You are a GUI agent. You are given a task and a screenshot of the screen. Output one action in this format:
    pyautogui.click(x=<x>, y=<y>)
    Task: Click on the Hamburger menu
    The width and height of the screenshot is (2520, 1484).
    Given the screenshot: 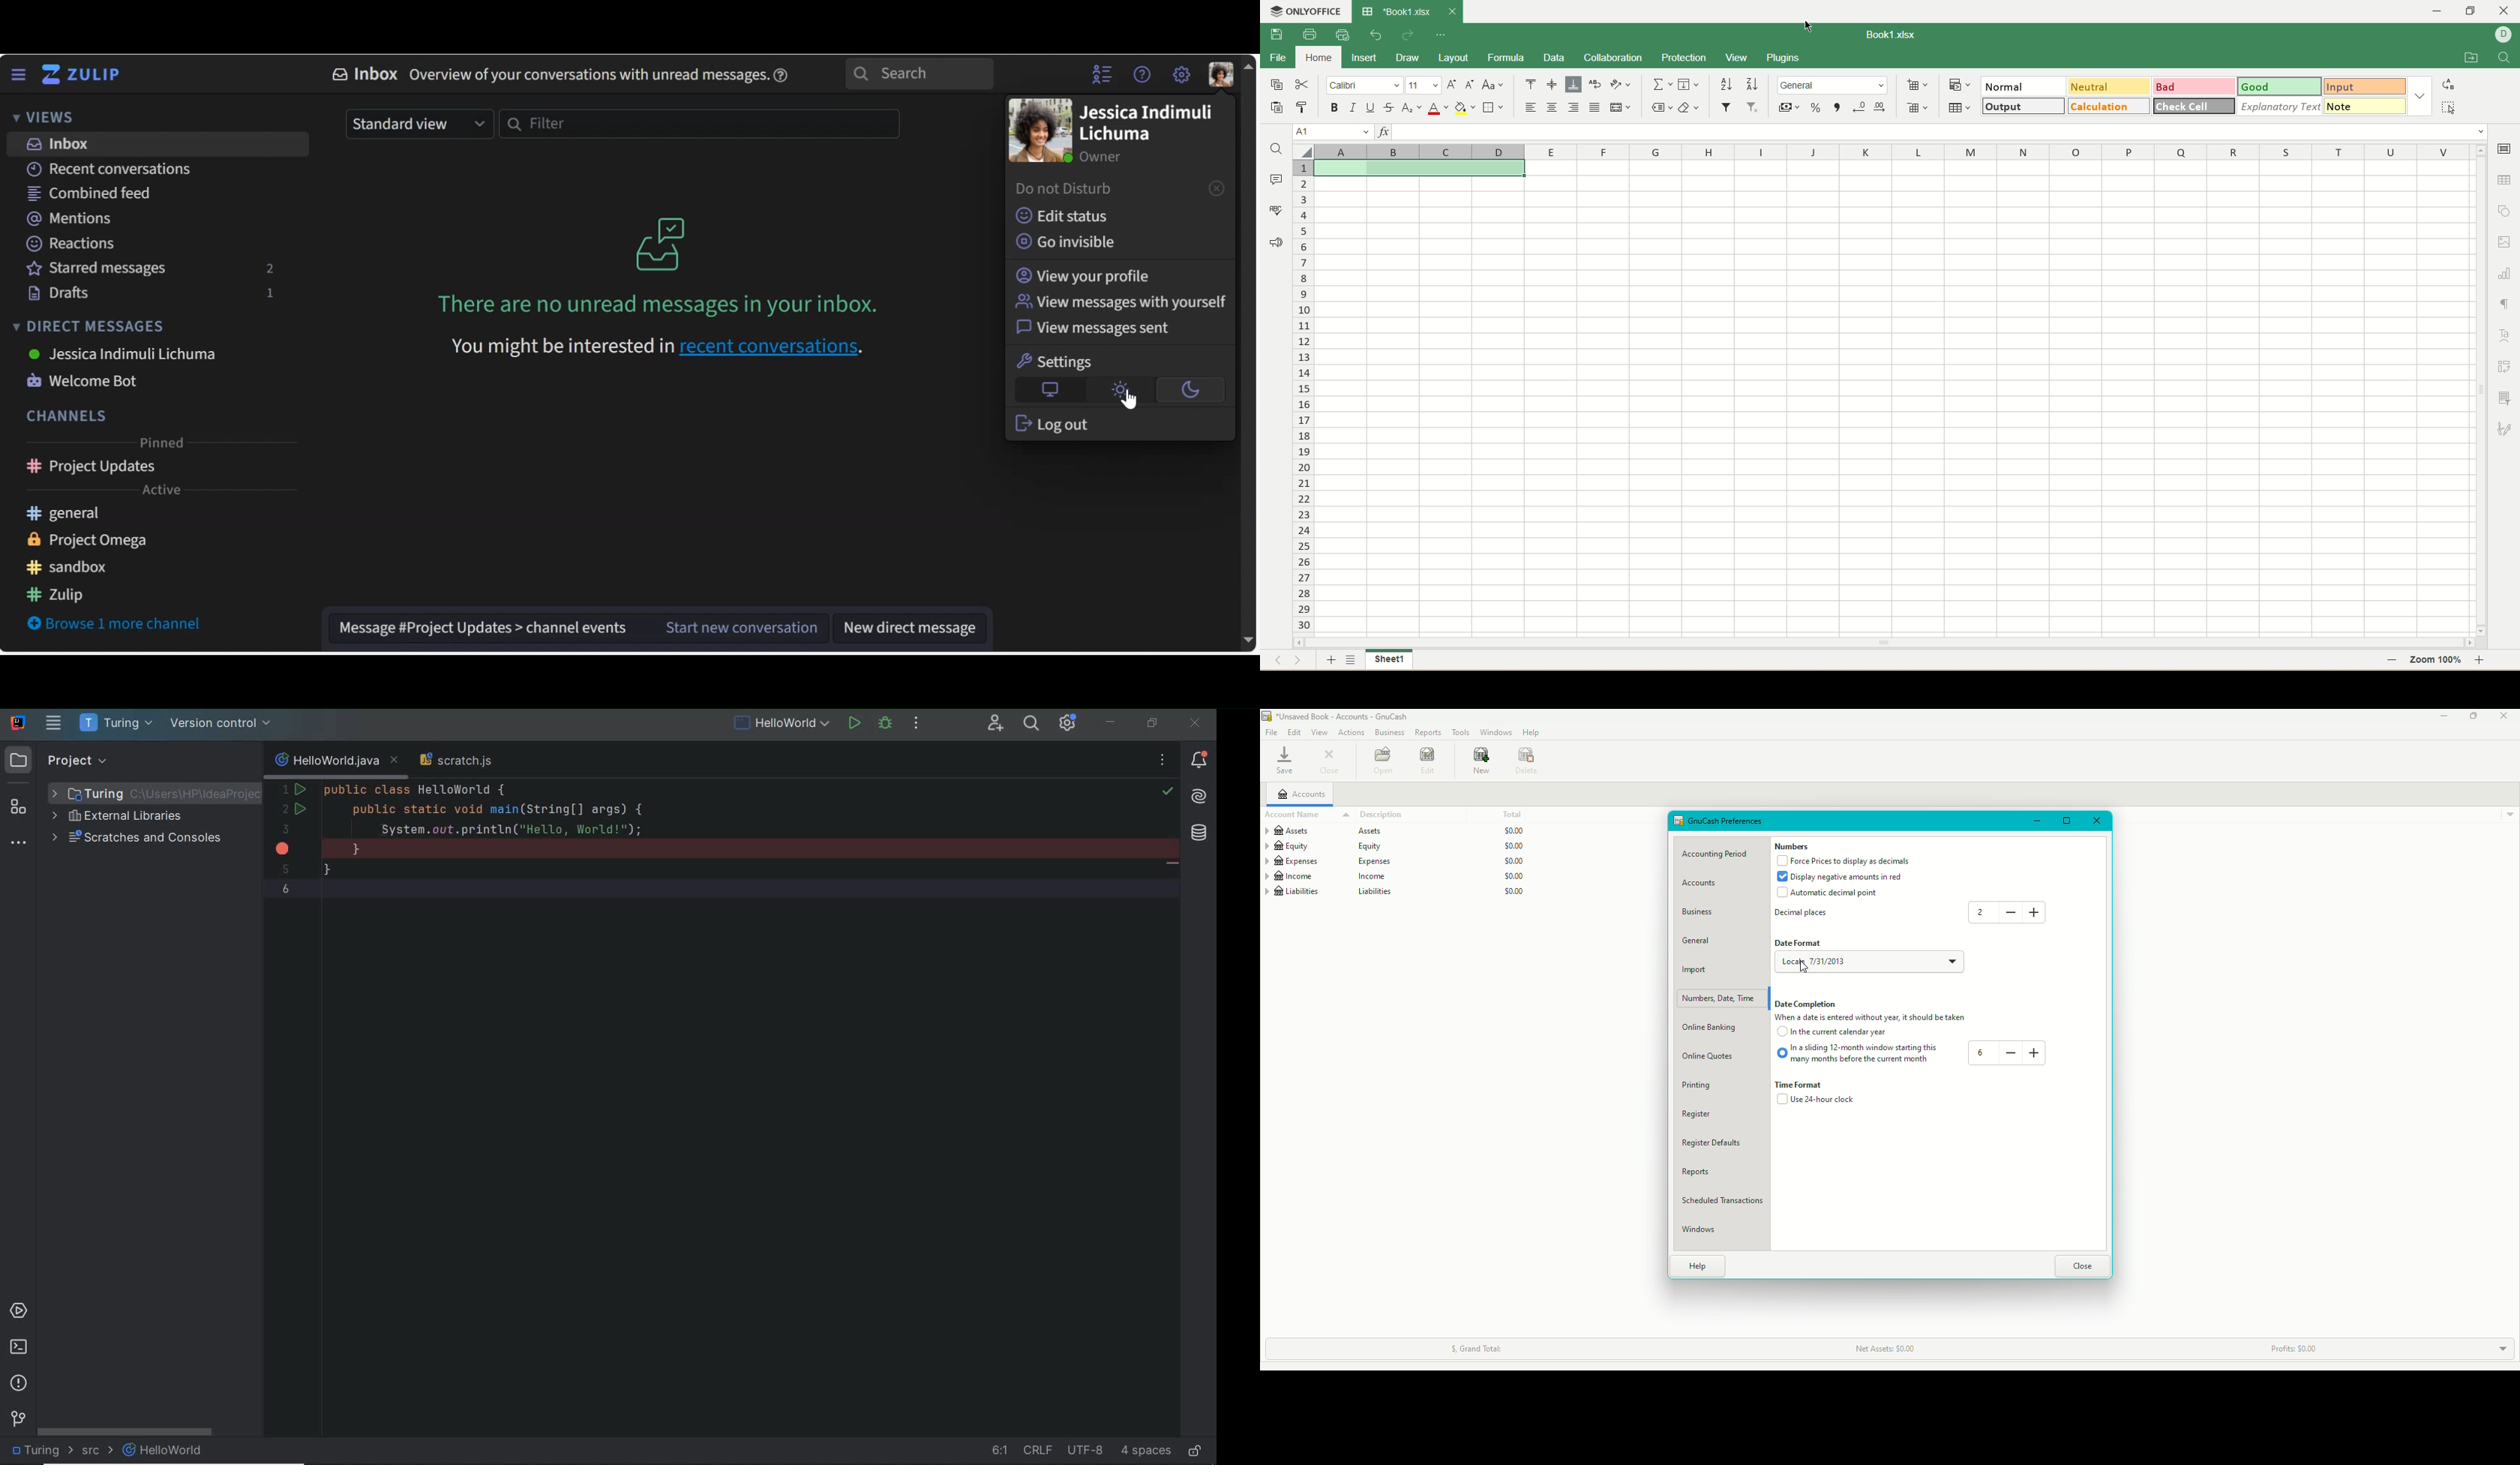 What is the action you would take?
    pyautogui.click(x=18, y=75)
    